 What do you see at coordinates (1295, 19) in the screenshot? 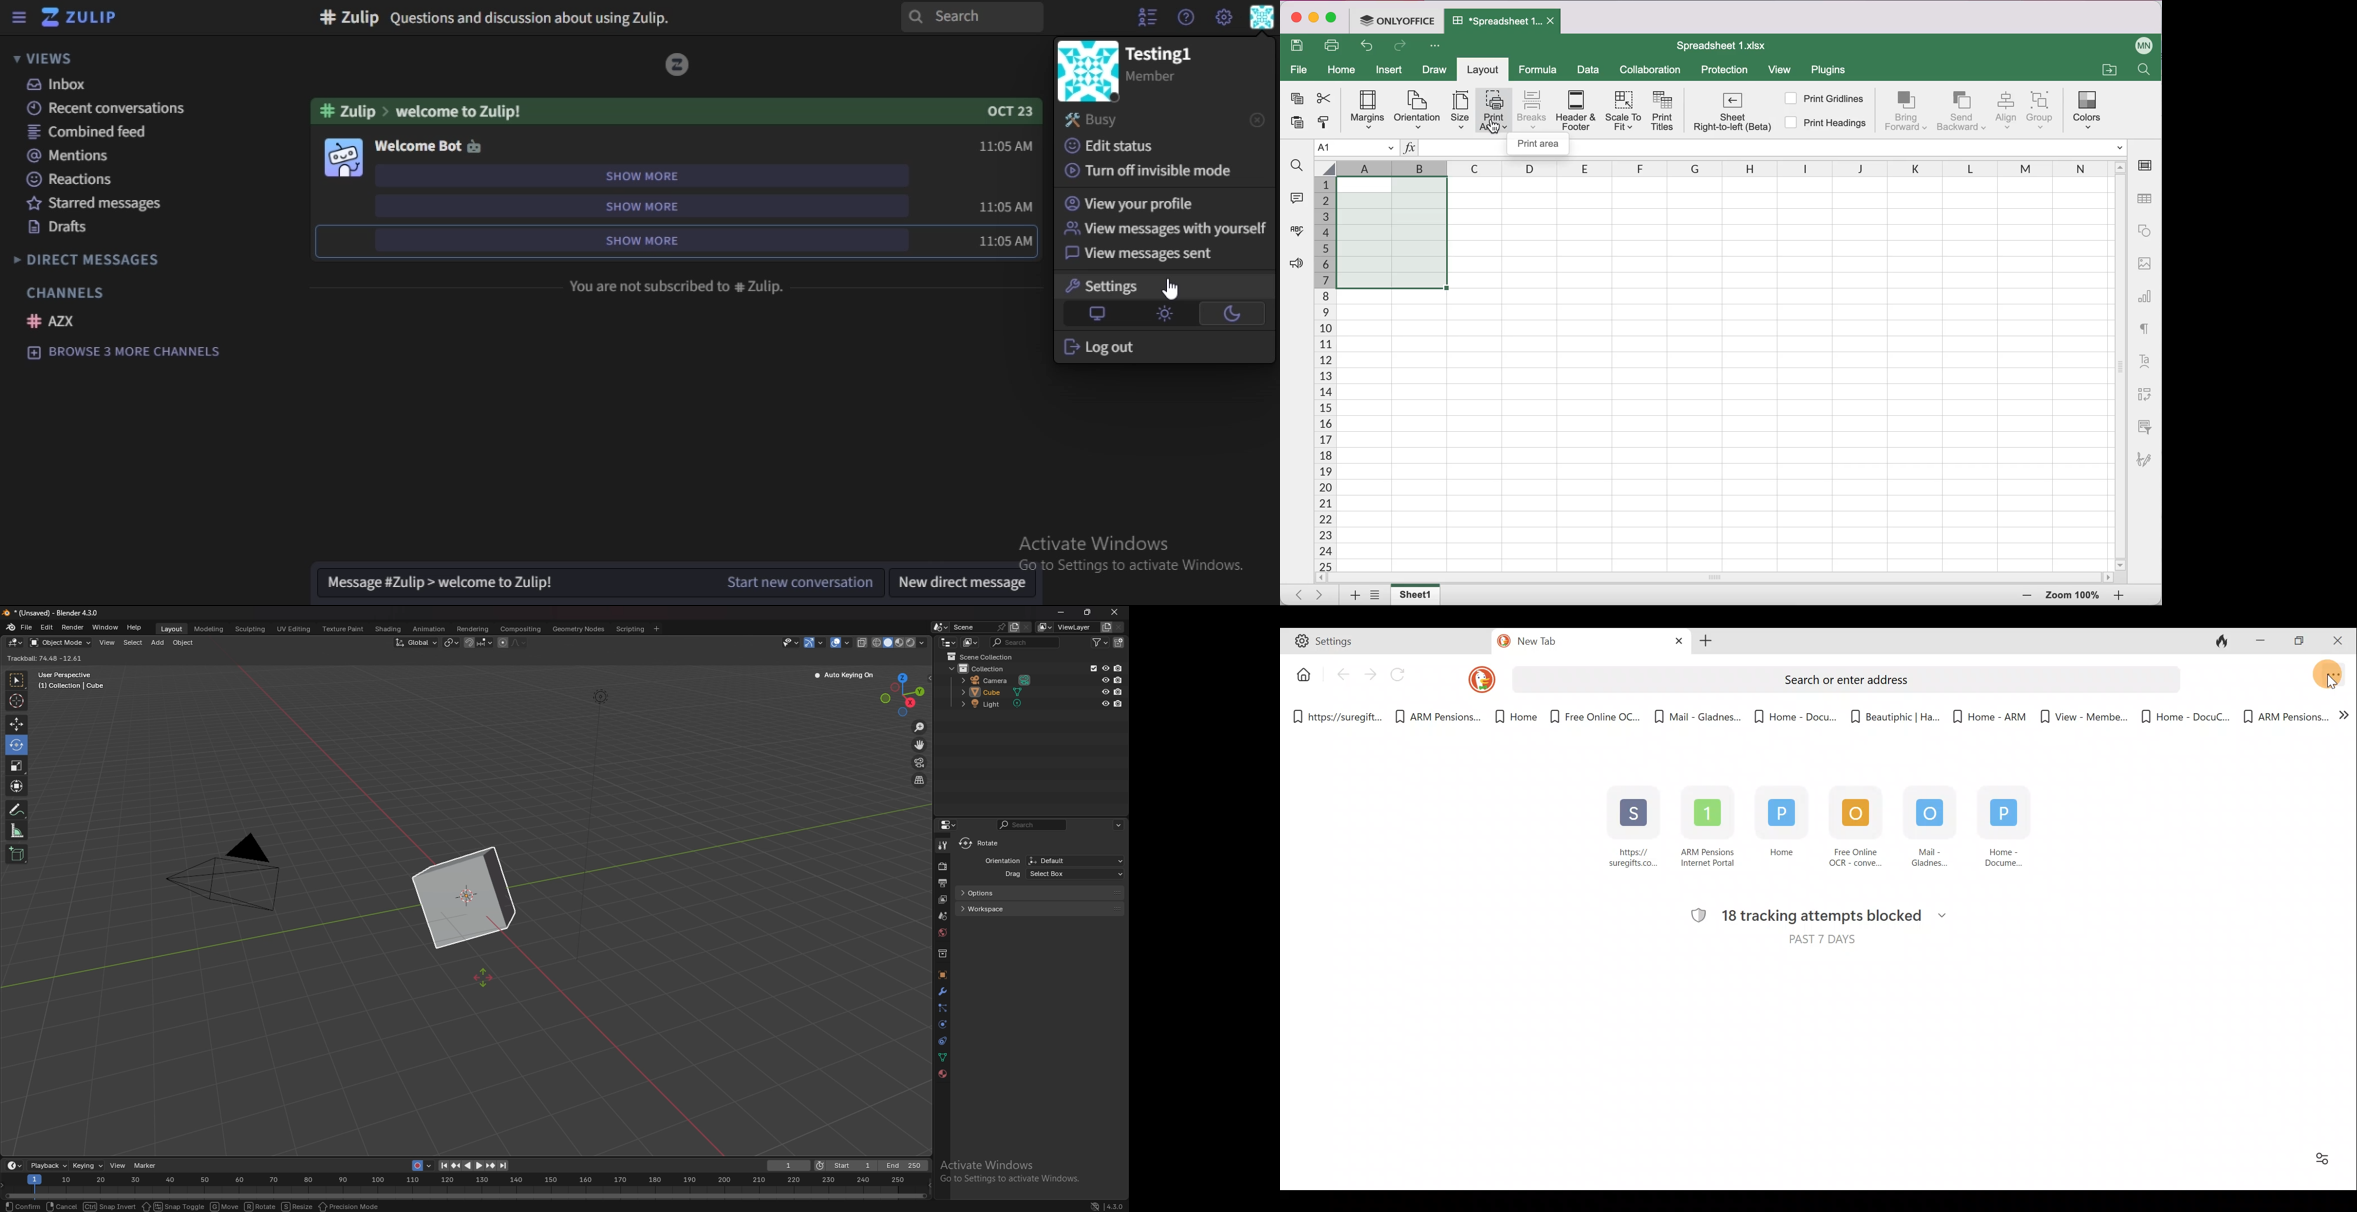
I see `close` at bounding box center [1295, 19].